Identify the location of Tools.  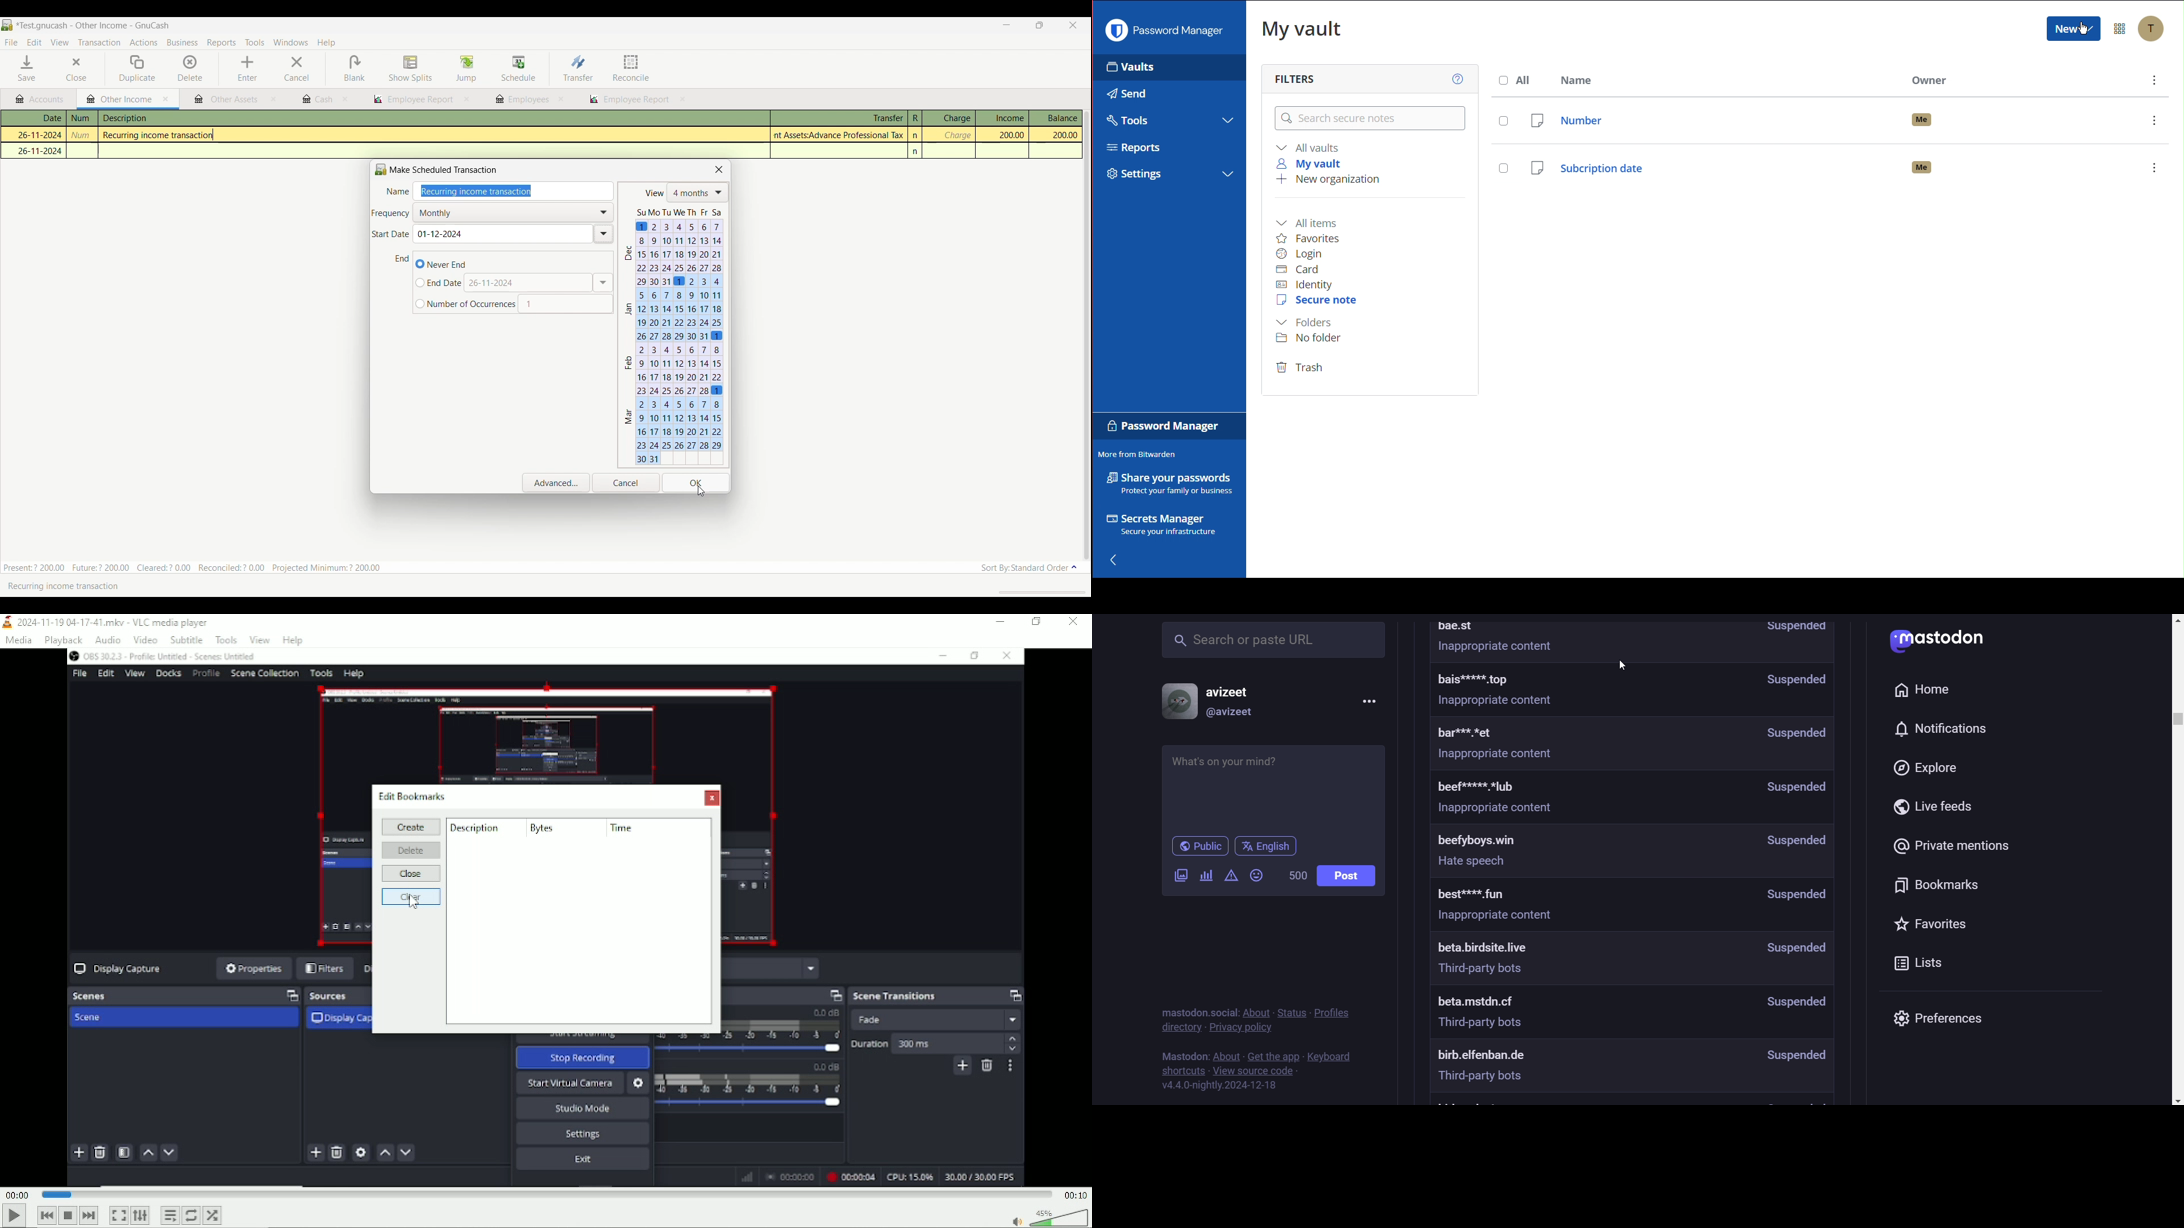
(226, 640).